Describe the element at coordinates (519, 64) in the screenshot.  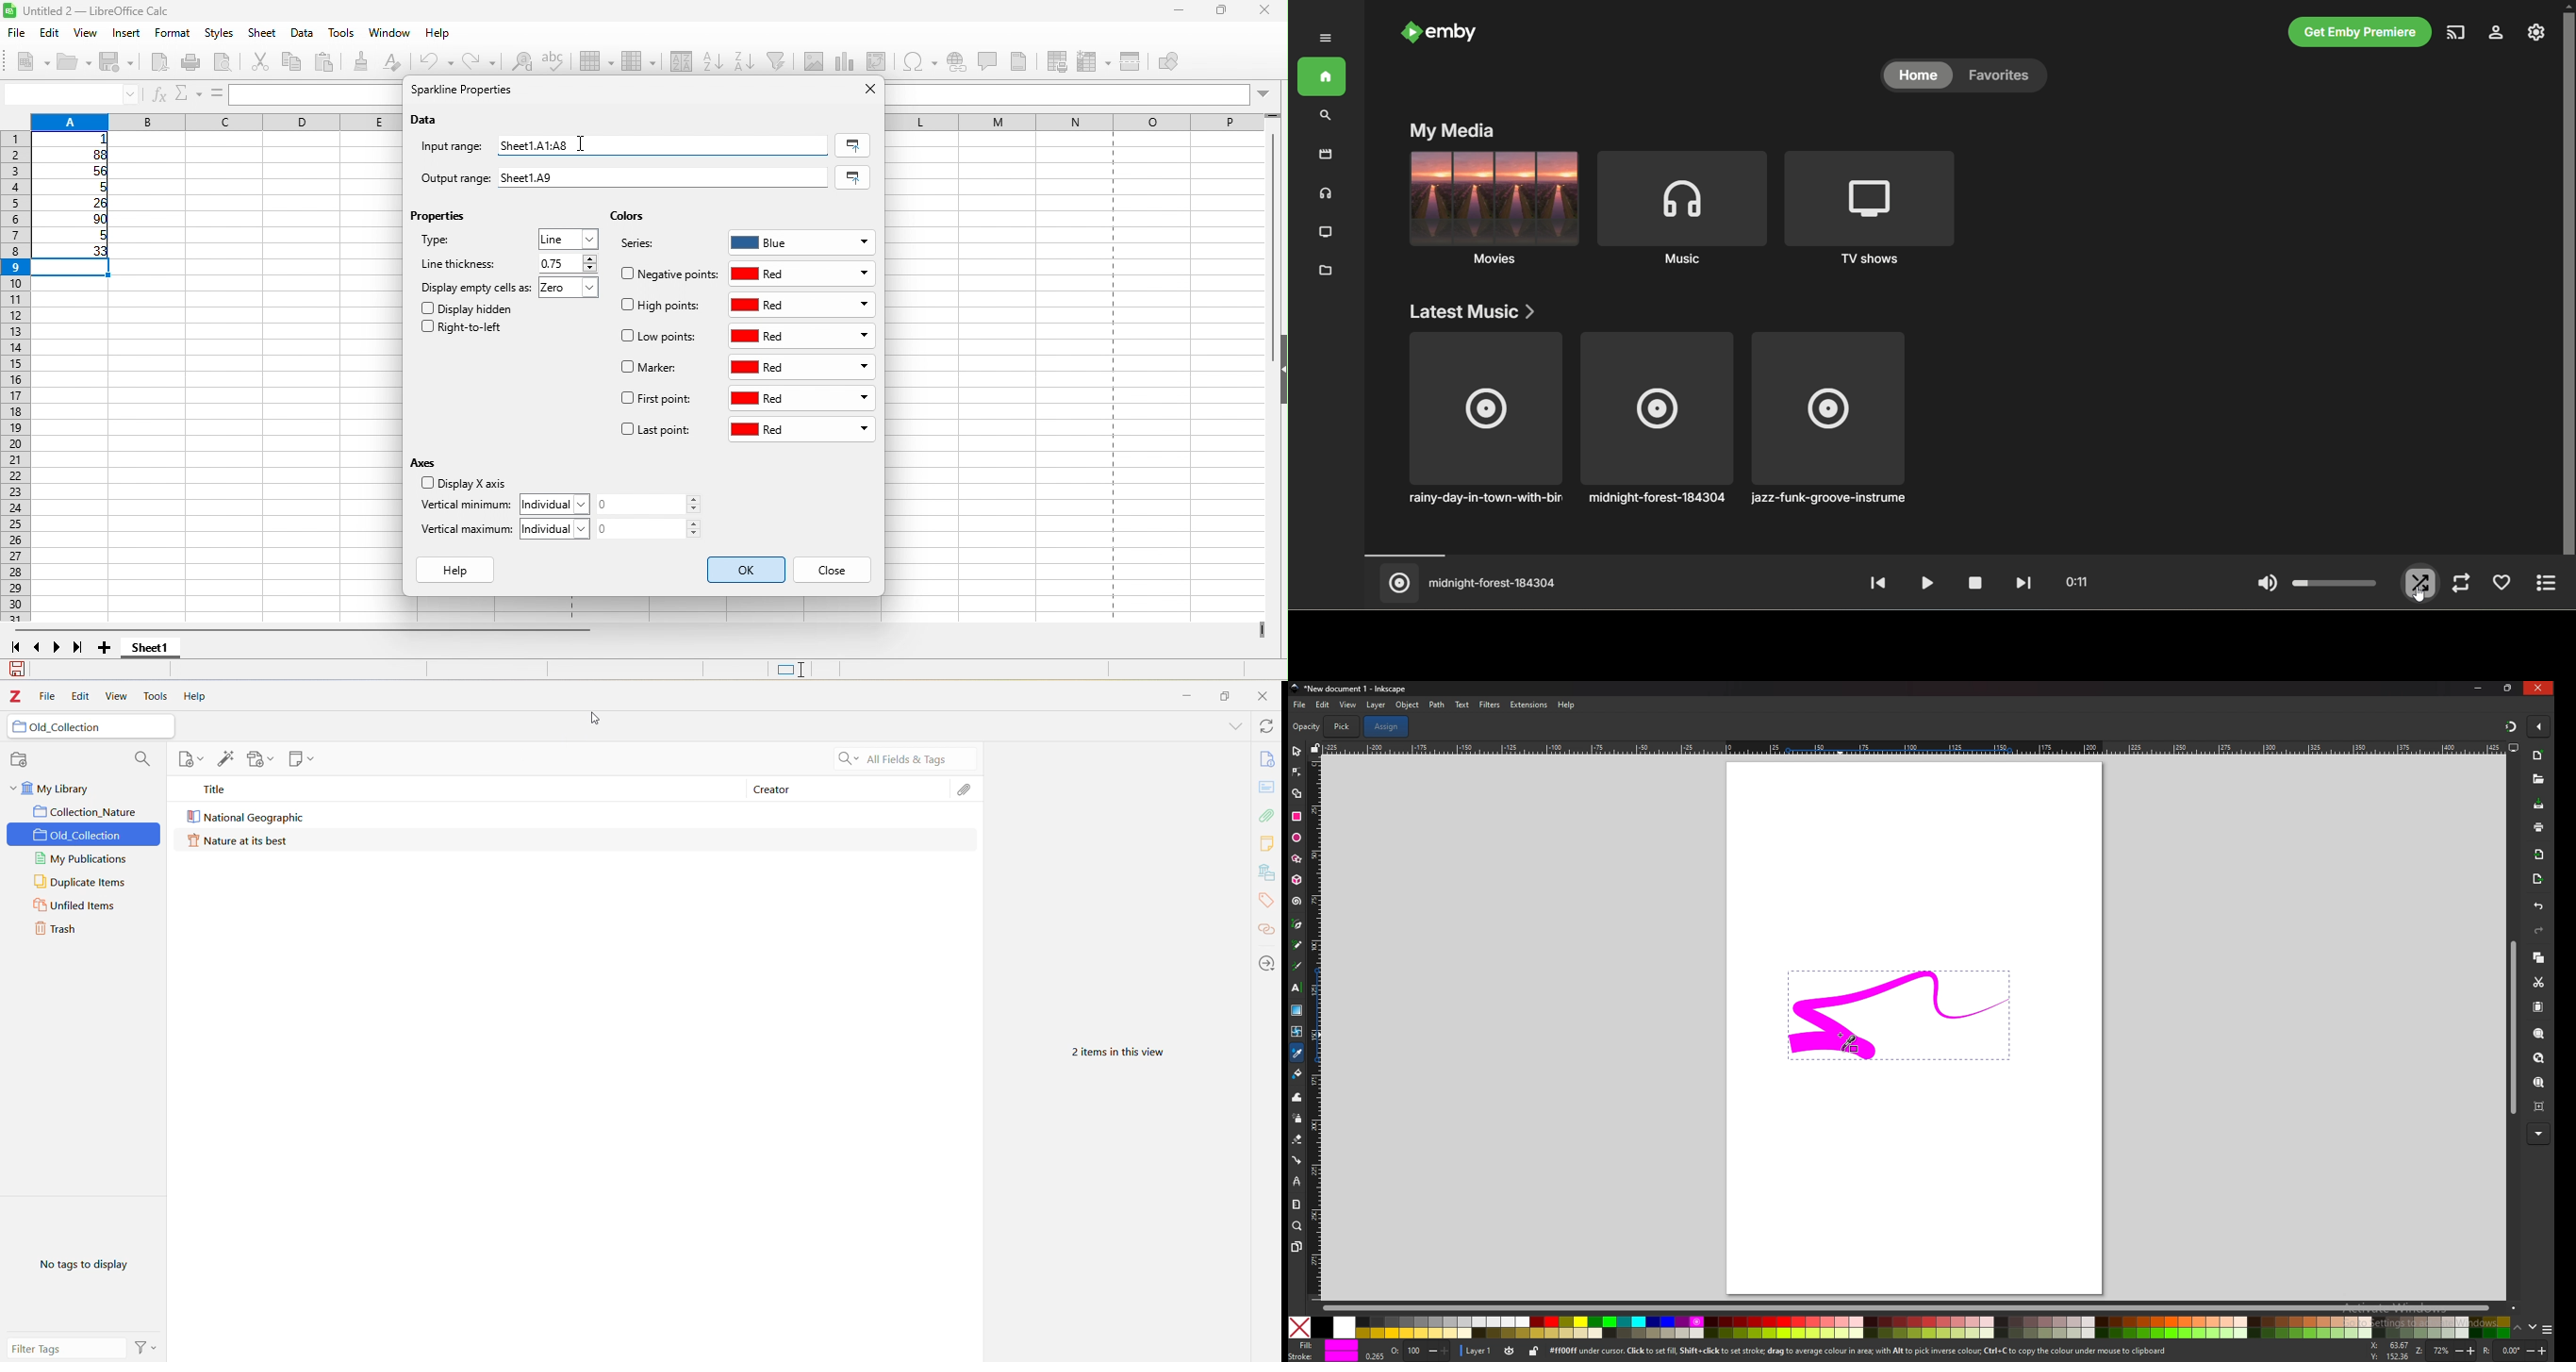
I see `find and replace` at that location.